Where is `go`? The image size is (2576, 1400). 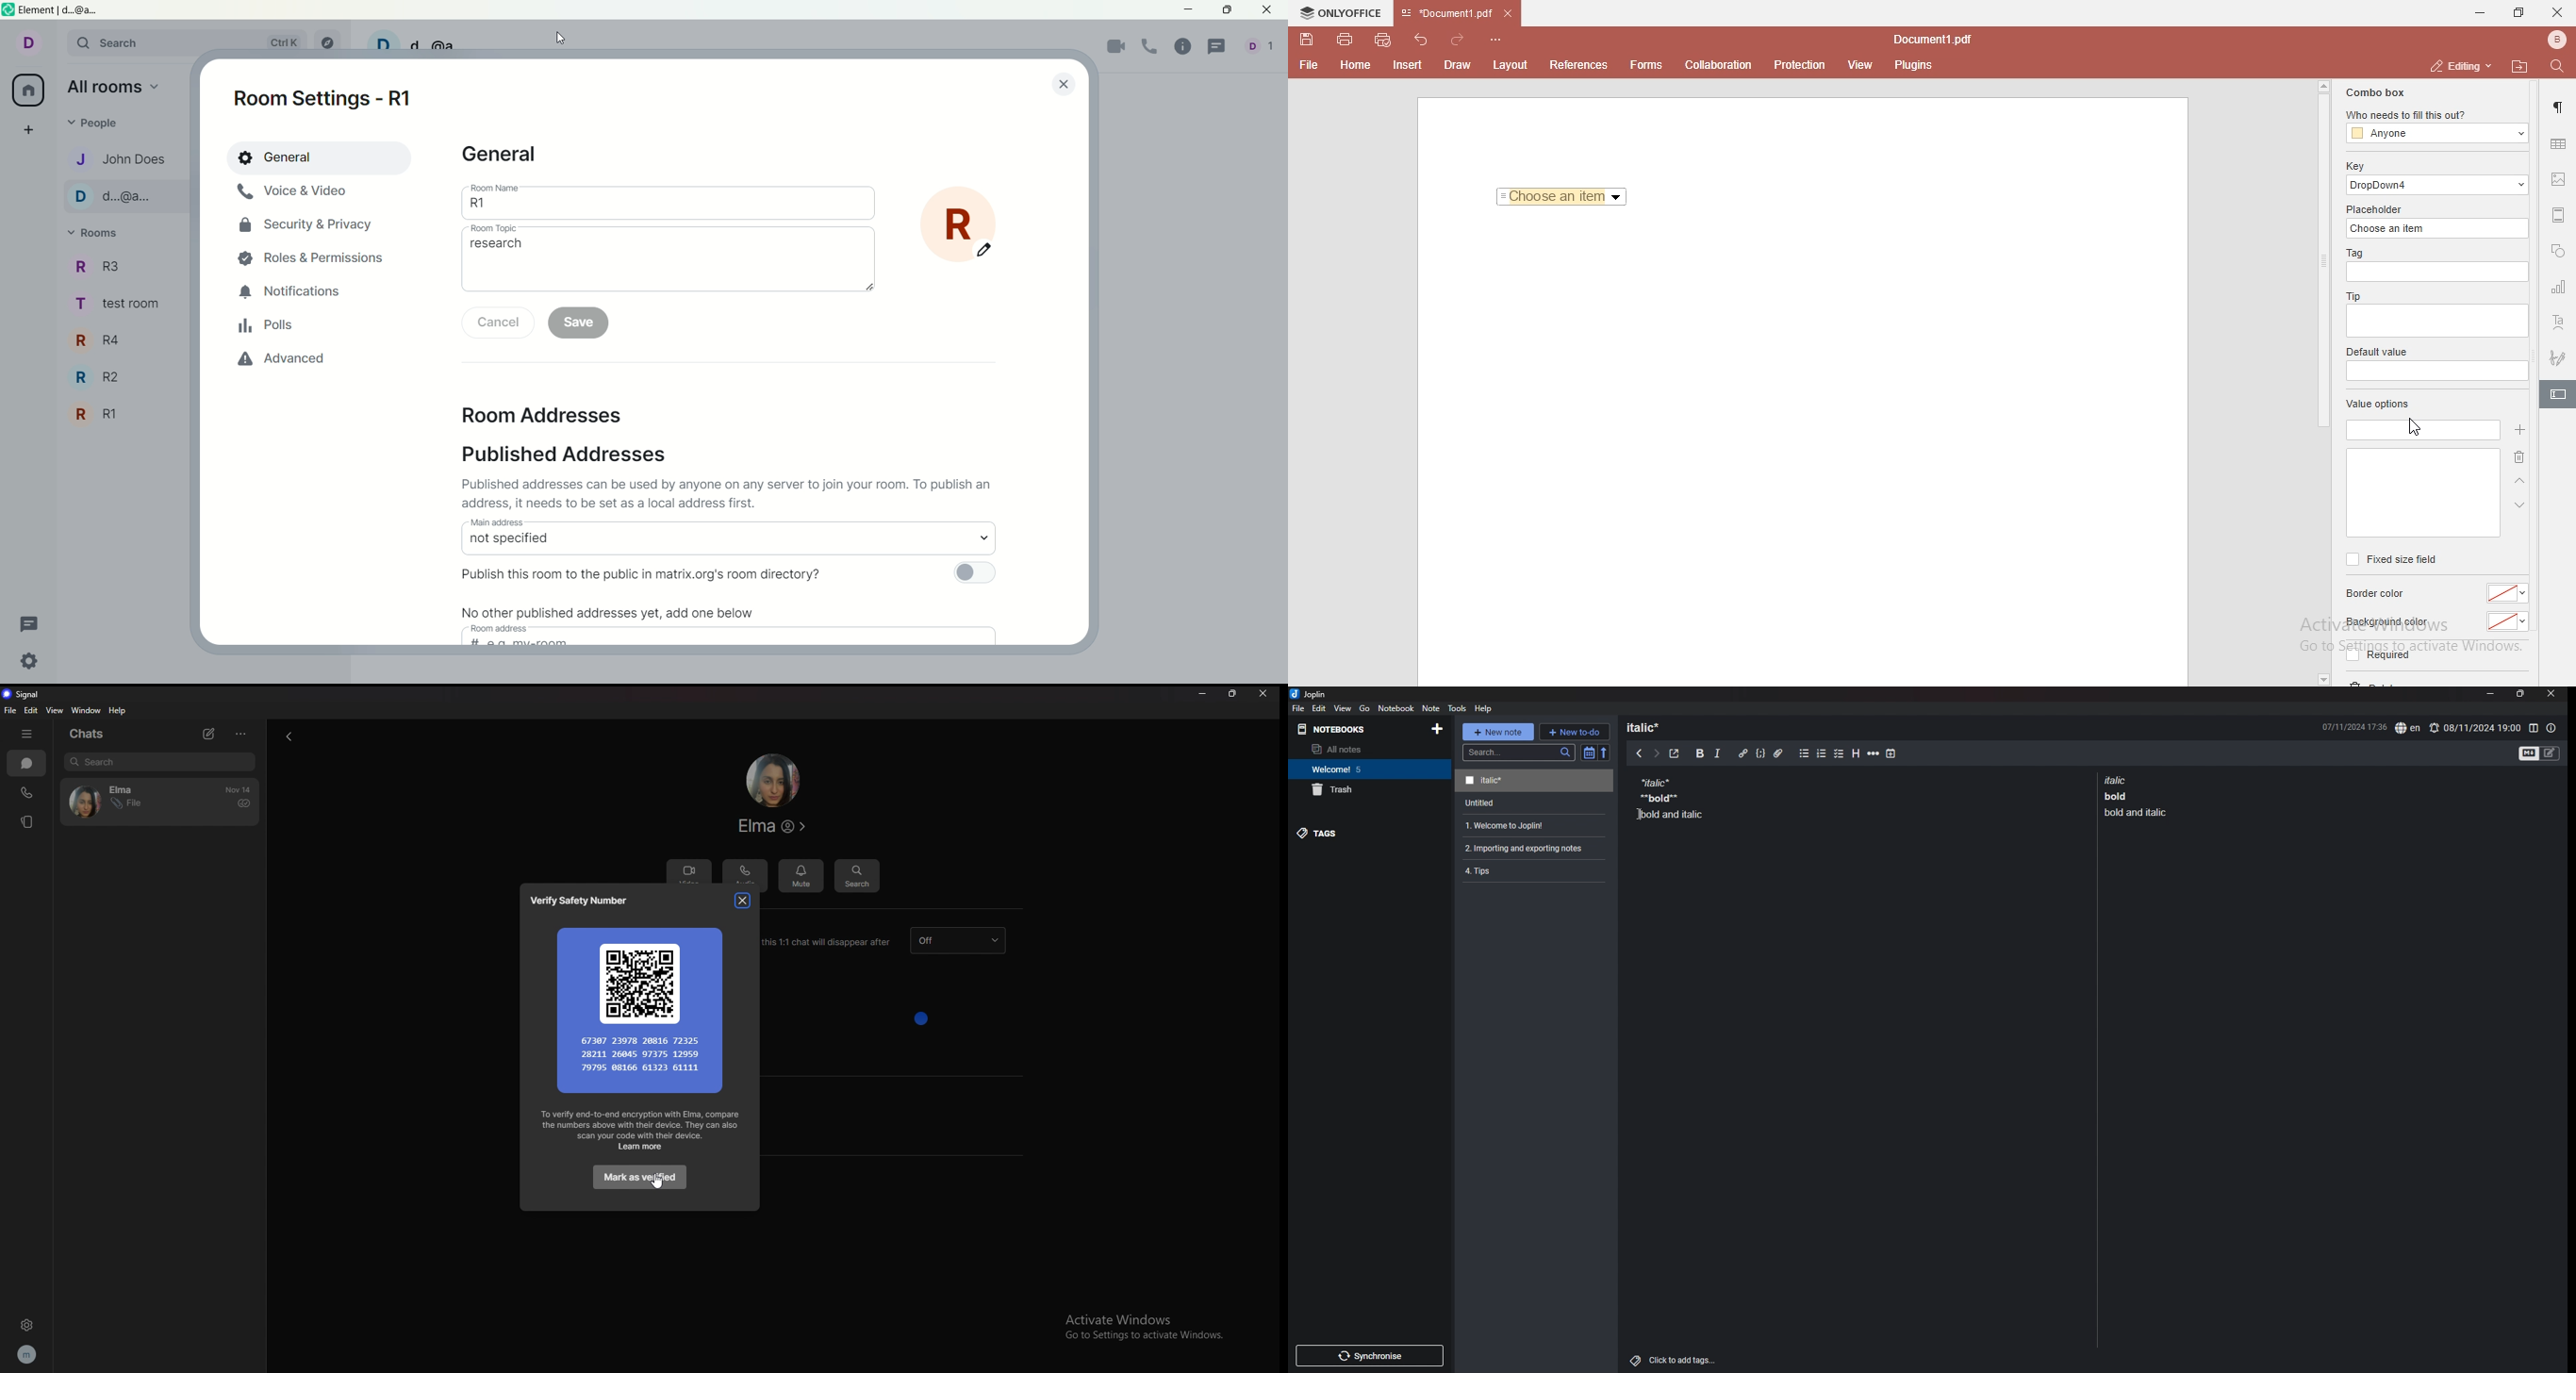
go is located at coordinates (1364, 708).